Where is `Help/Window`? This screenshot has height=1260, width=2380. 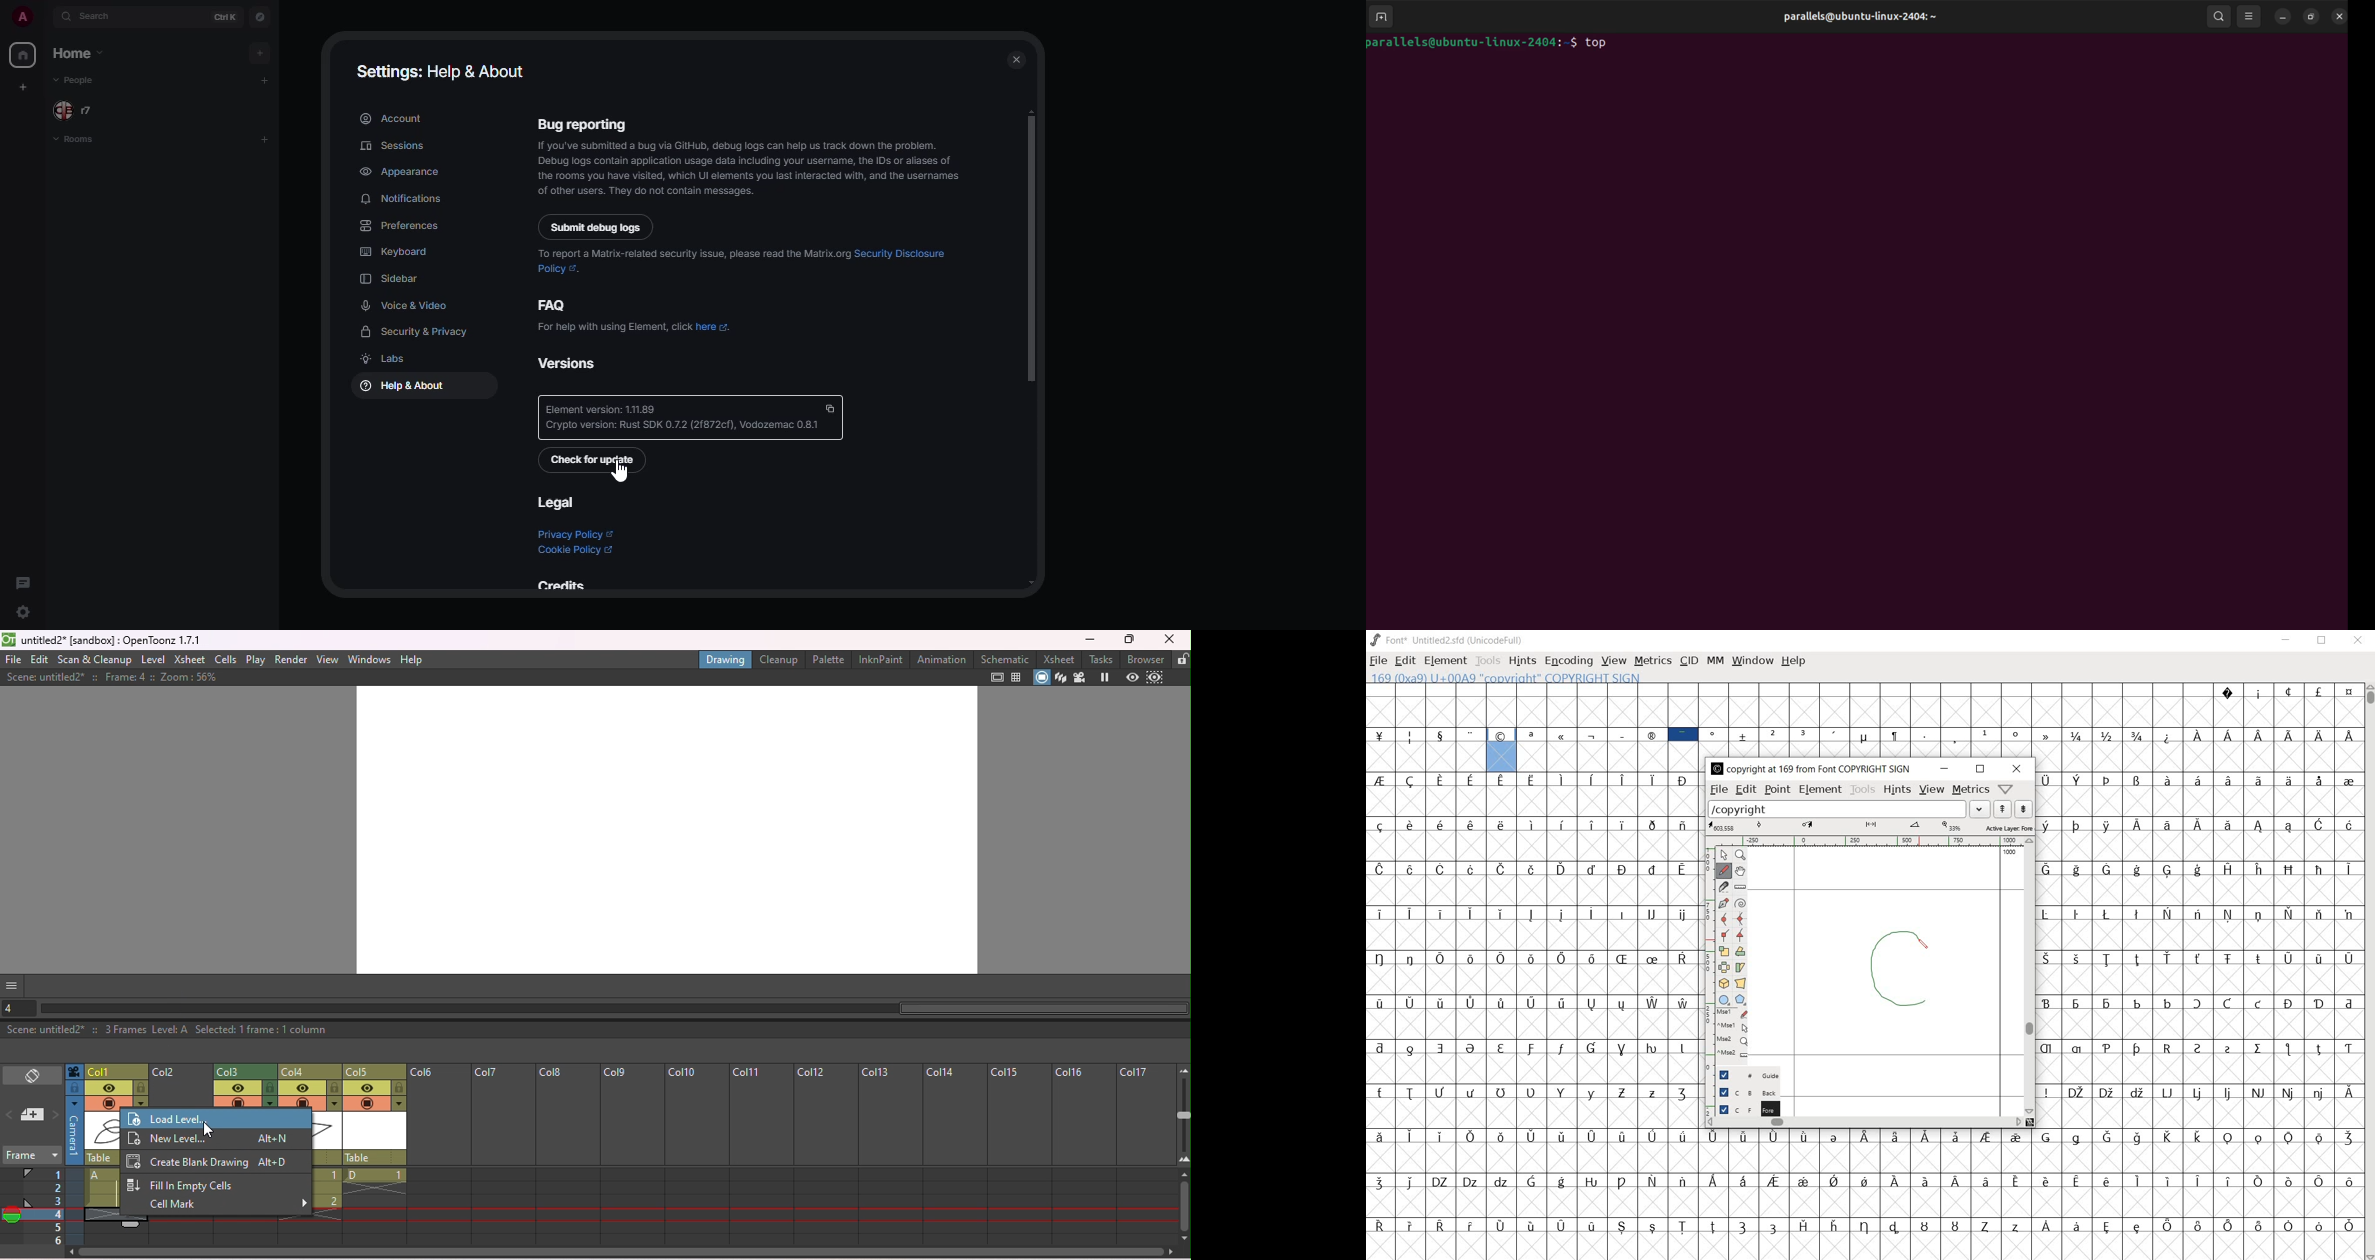 Help/Window is located at coordinates (2008, 788).